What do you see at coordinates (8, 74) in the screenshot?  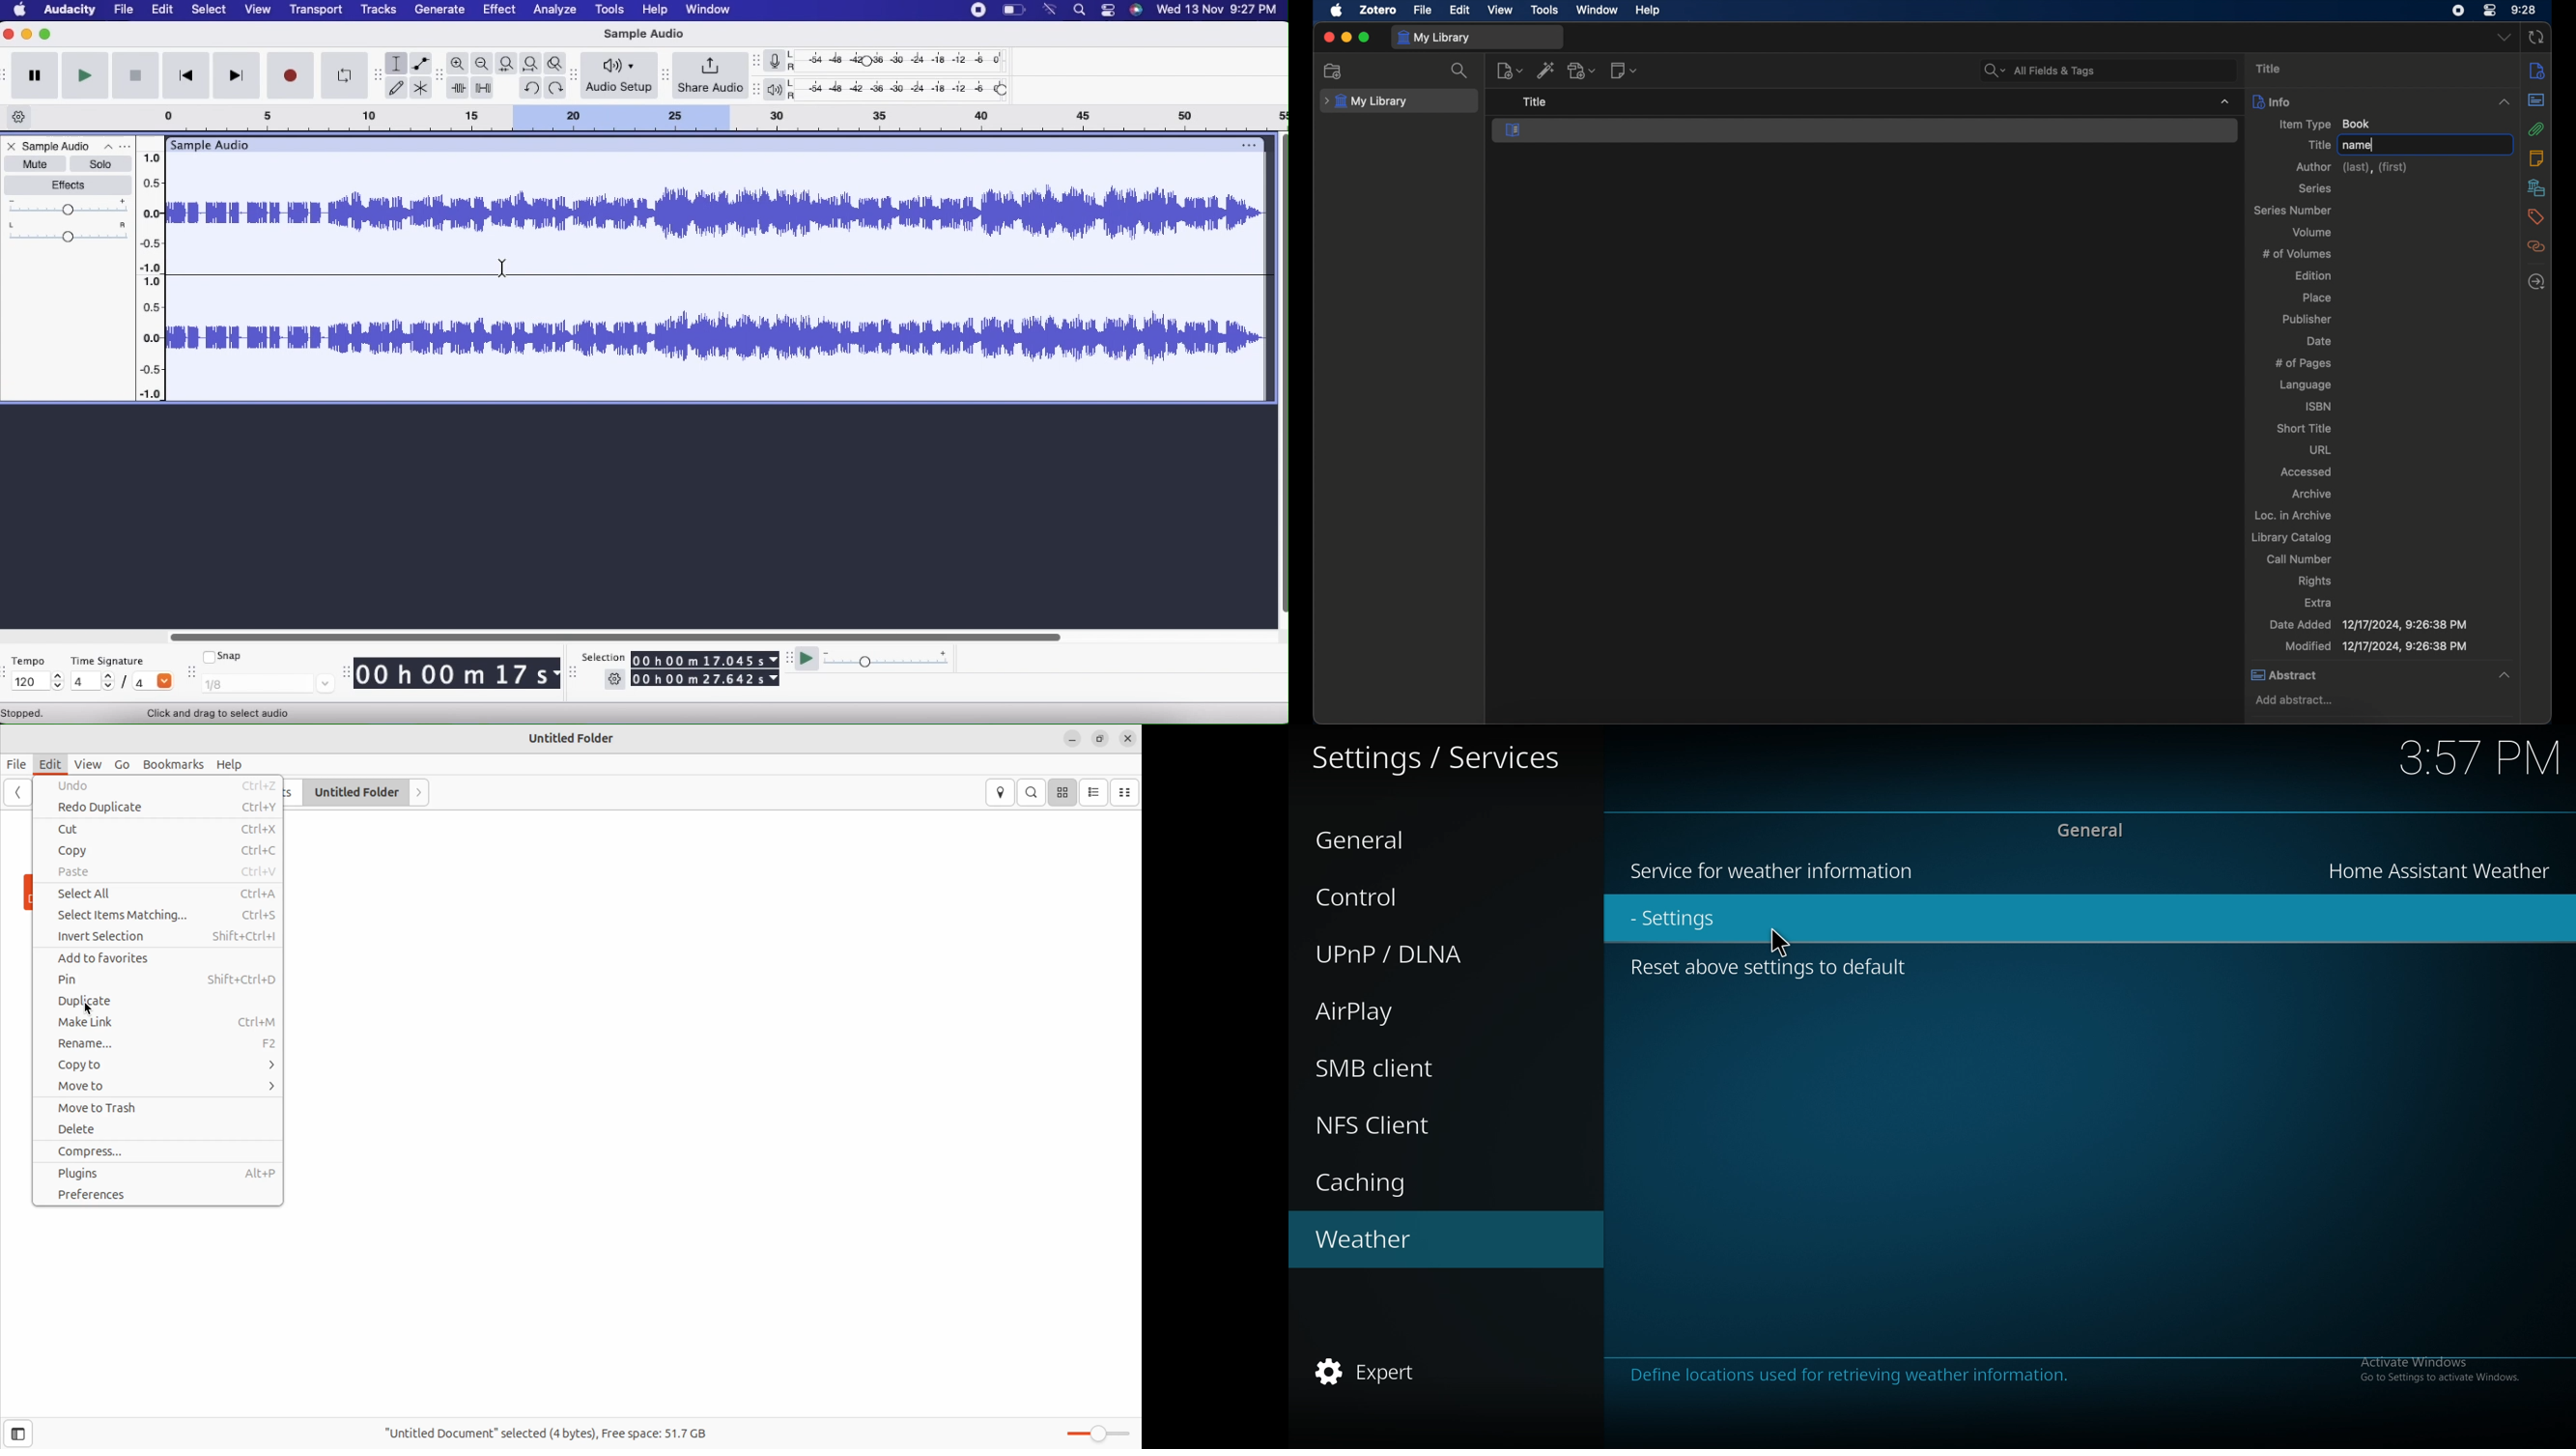 I see `toolbar` at bounding box center [8, 74].